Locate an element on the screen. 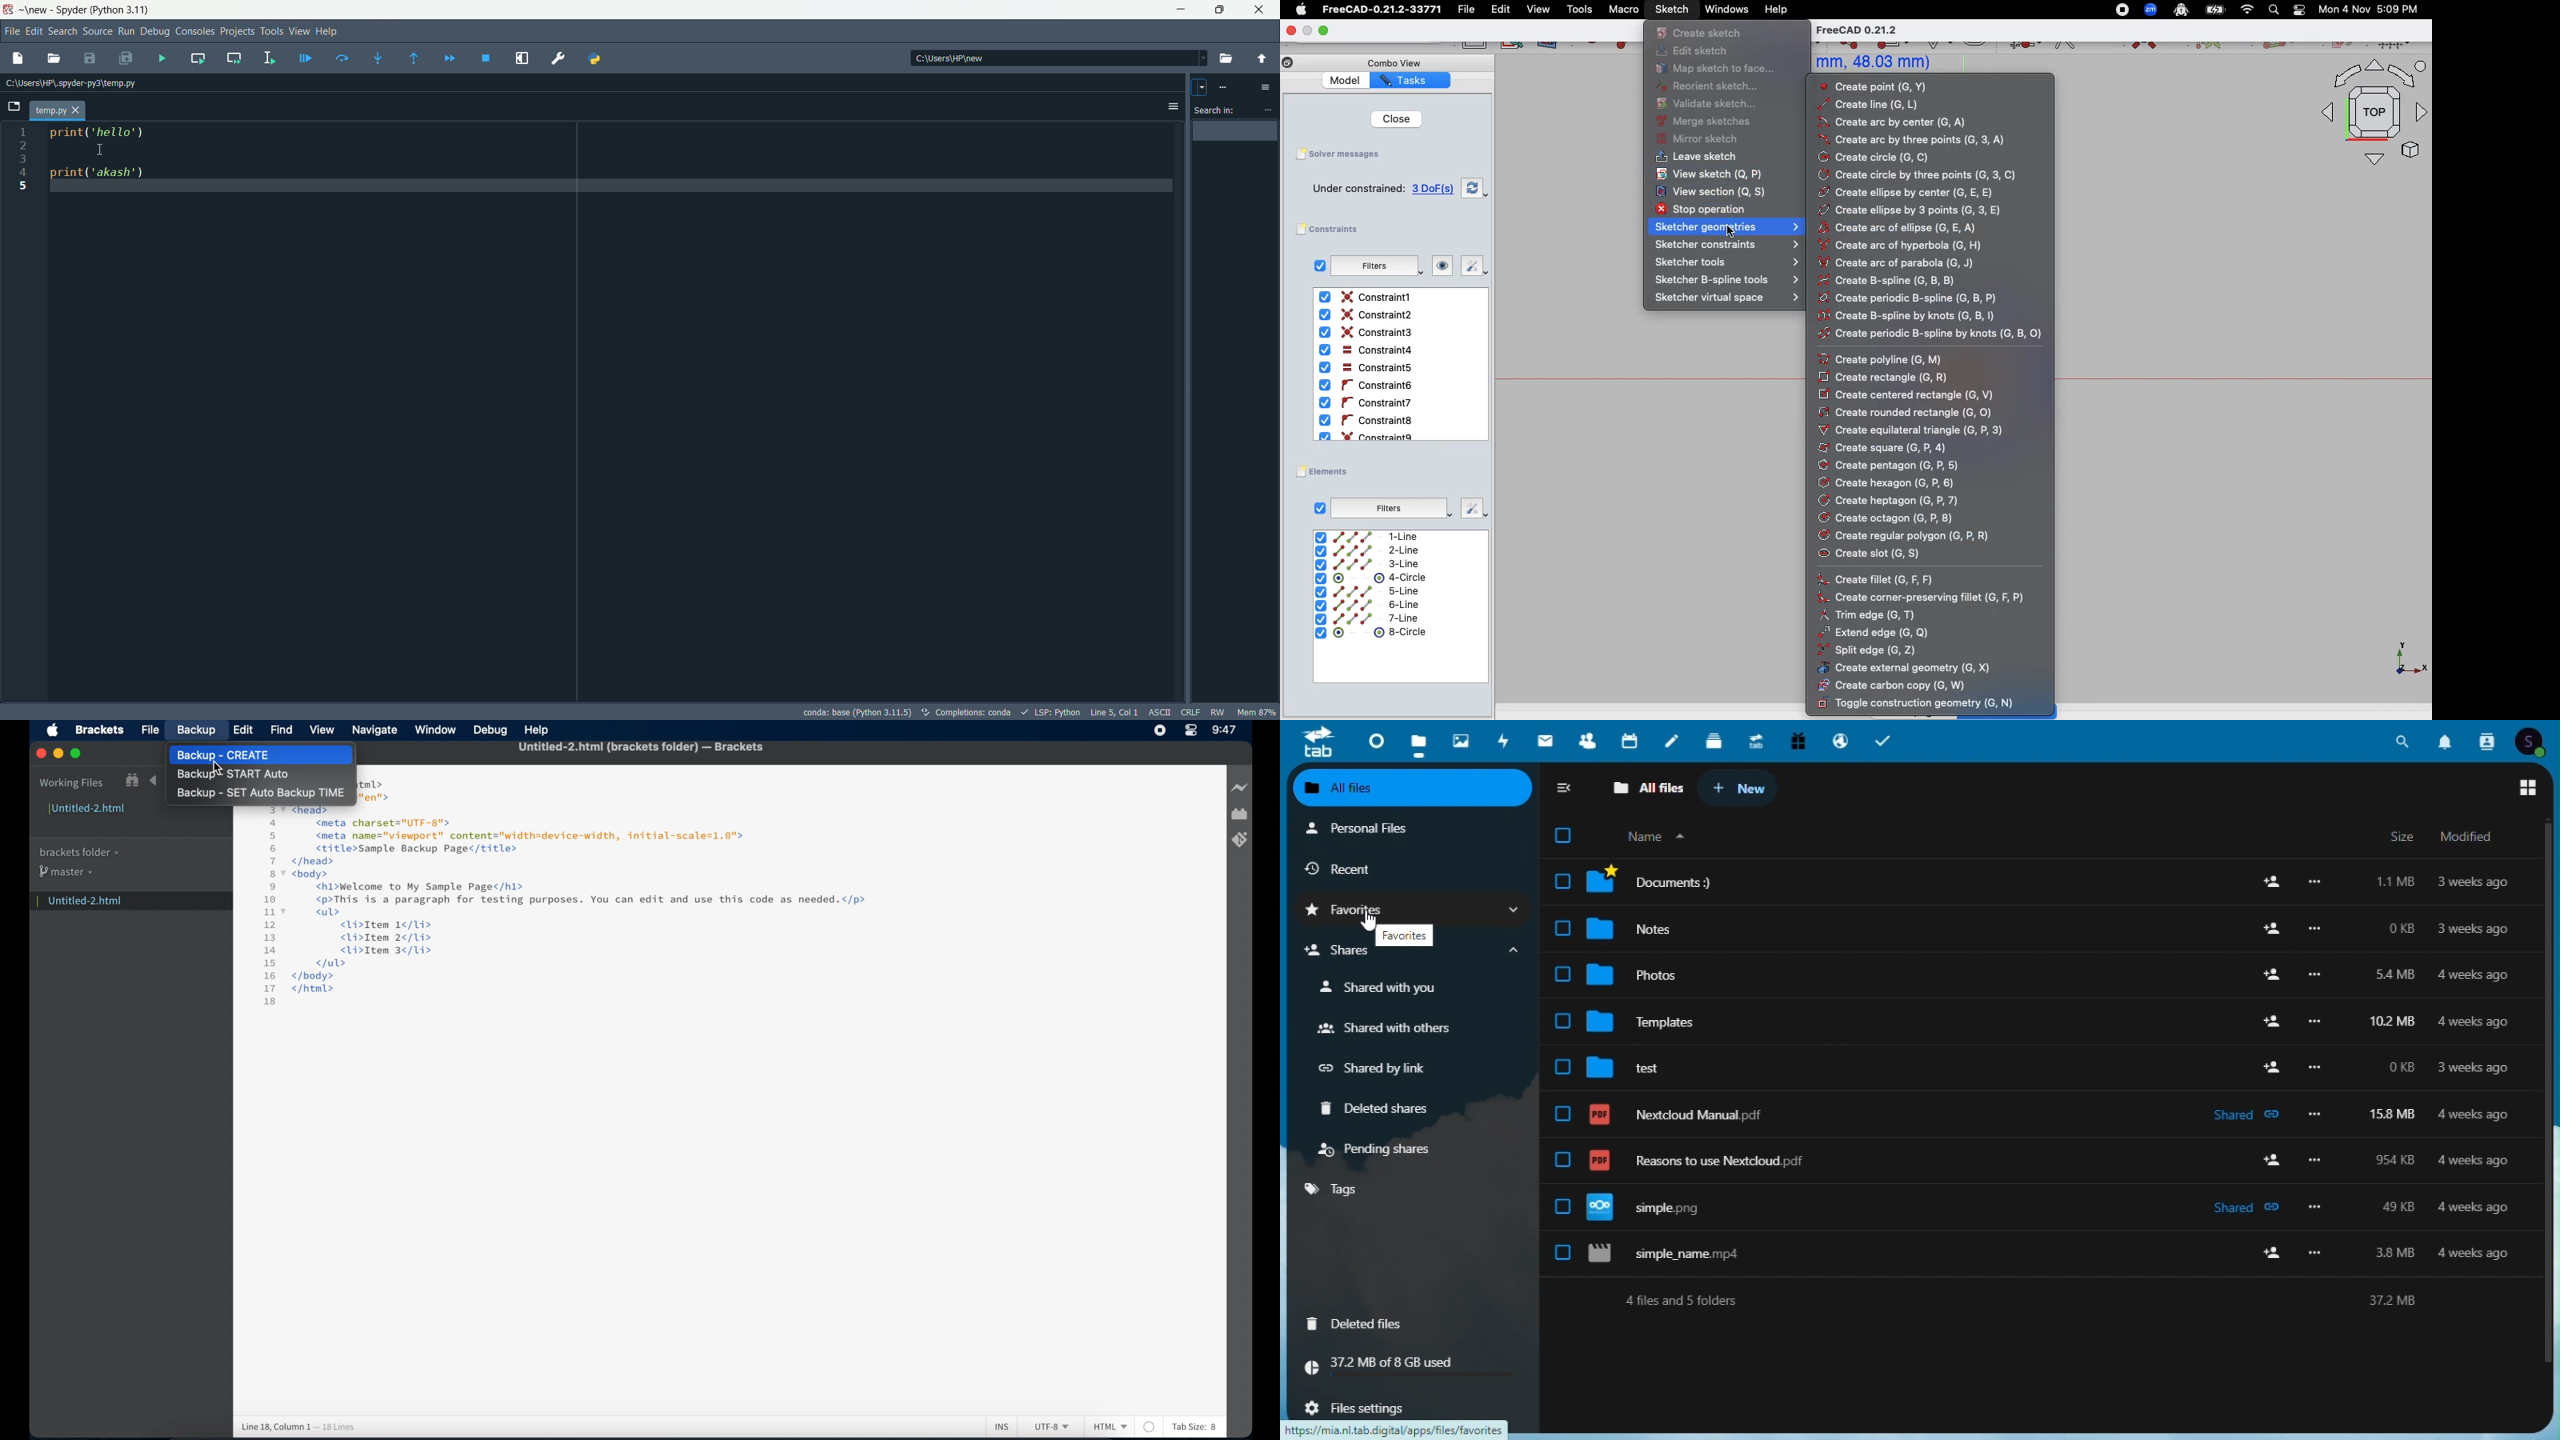 This screenshot has height=1456, width=2576. Shared with others is located at coordinates (1388, 1029).